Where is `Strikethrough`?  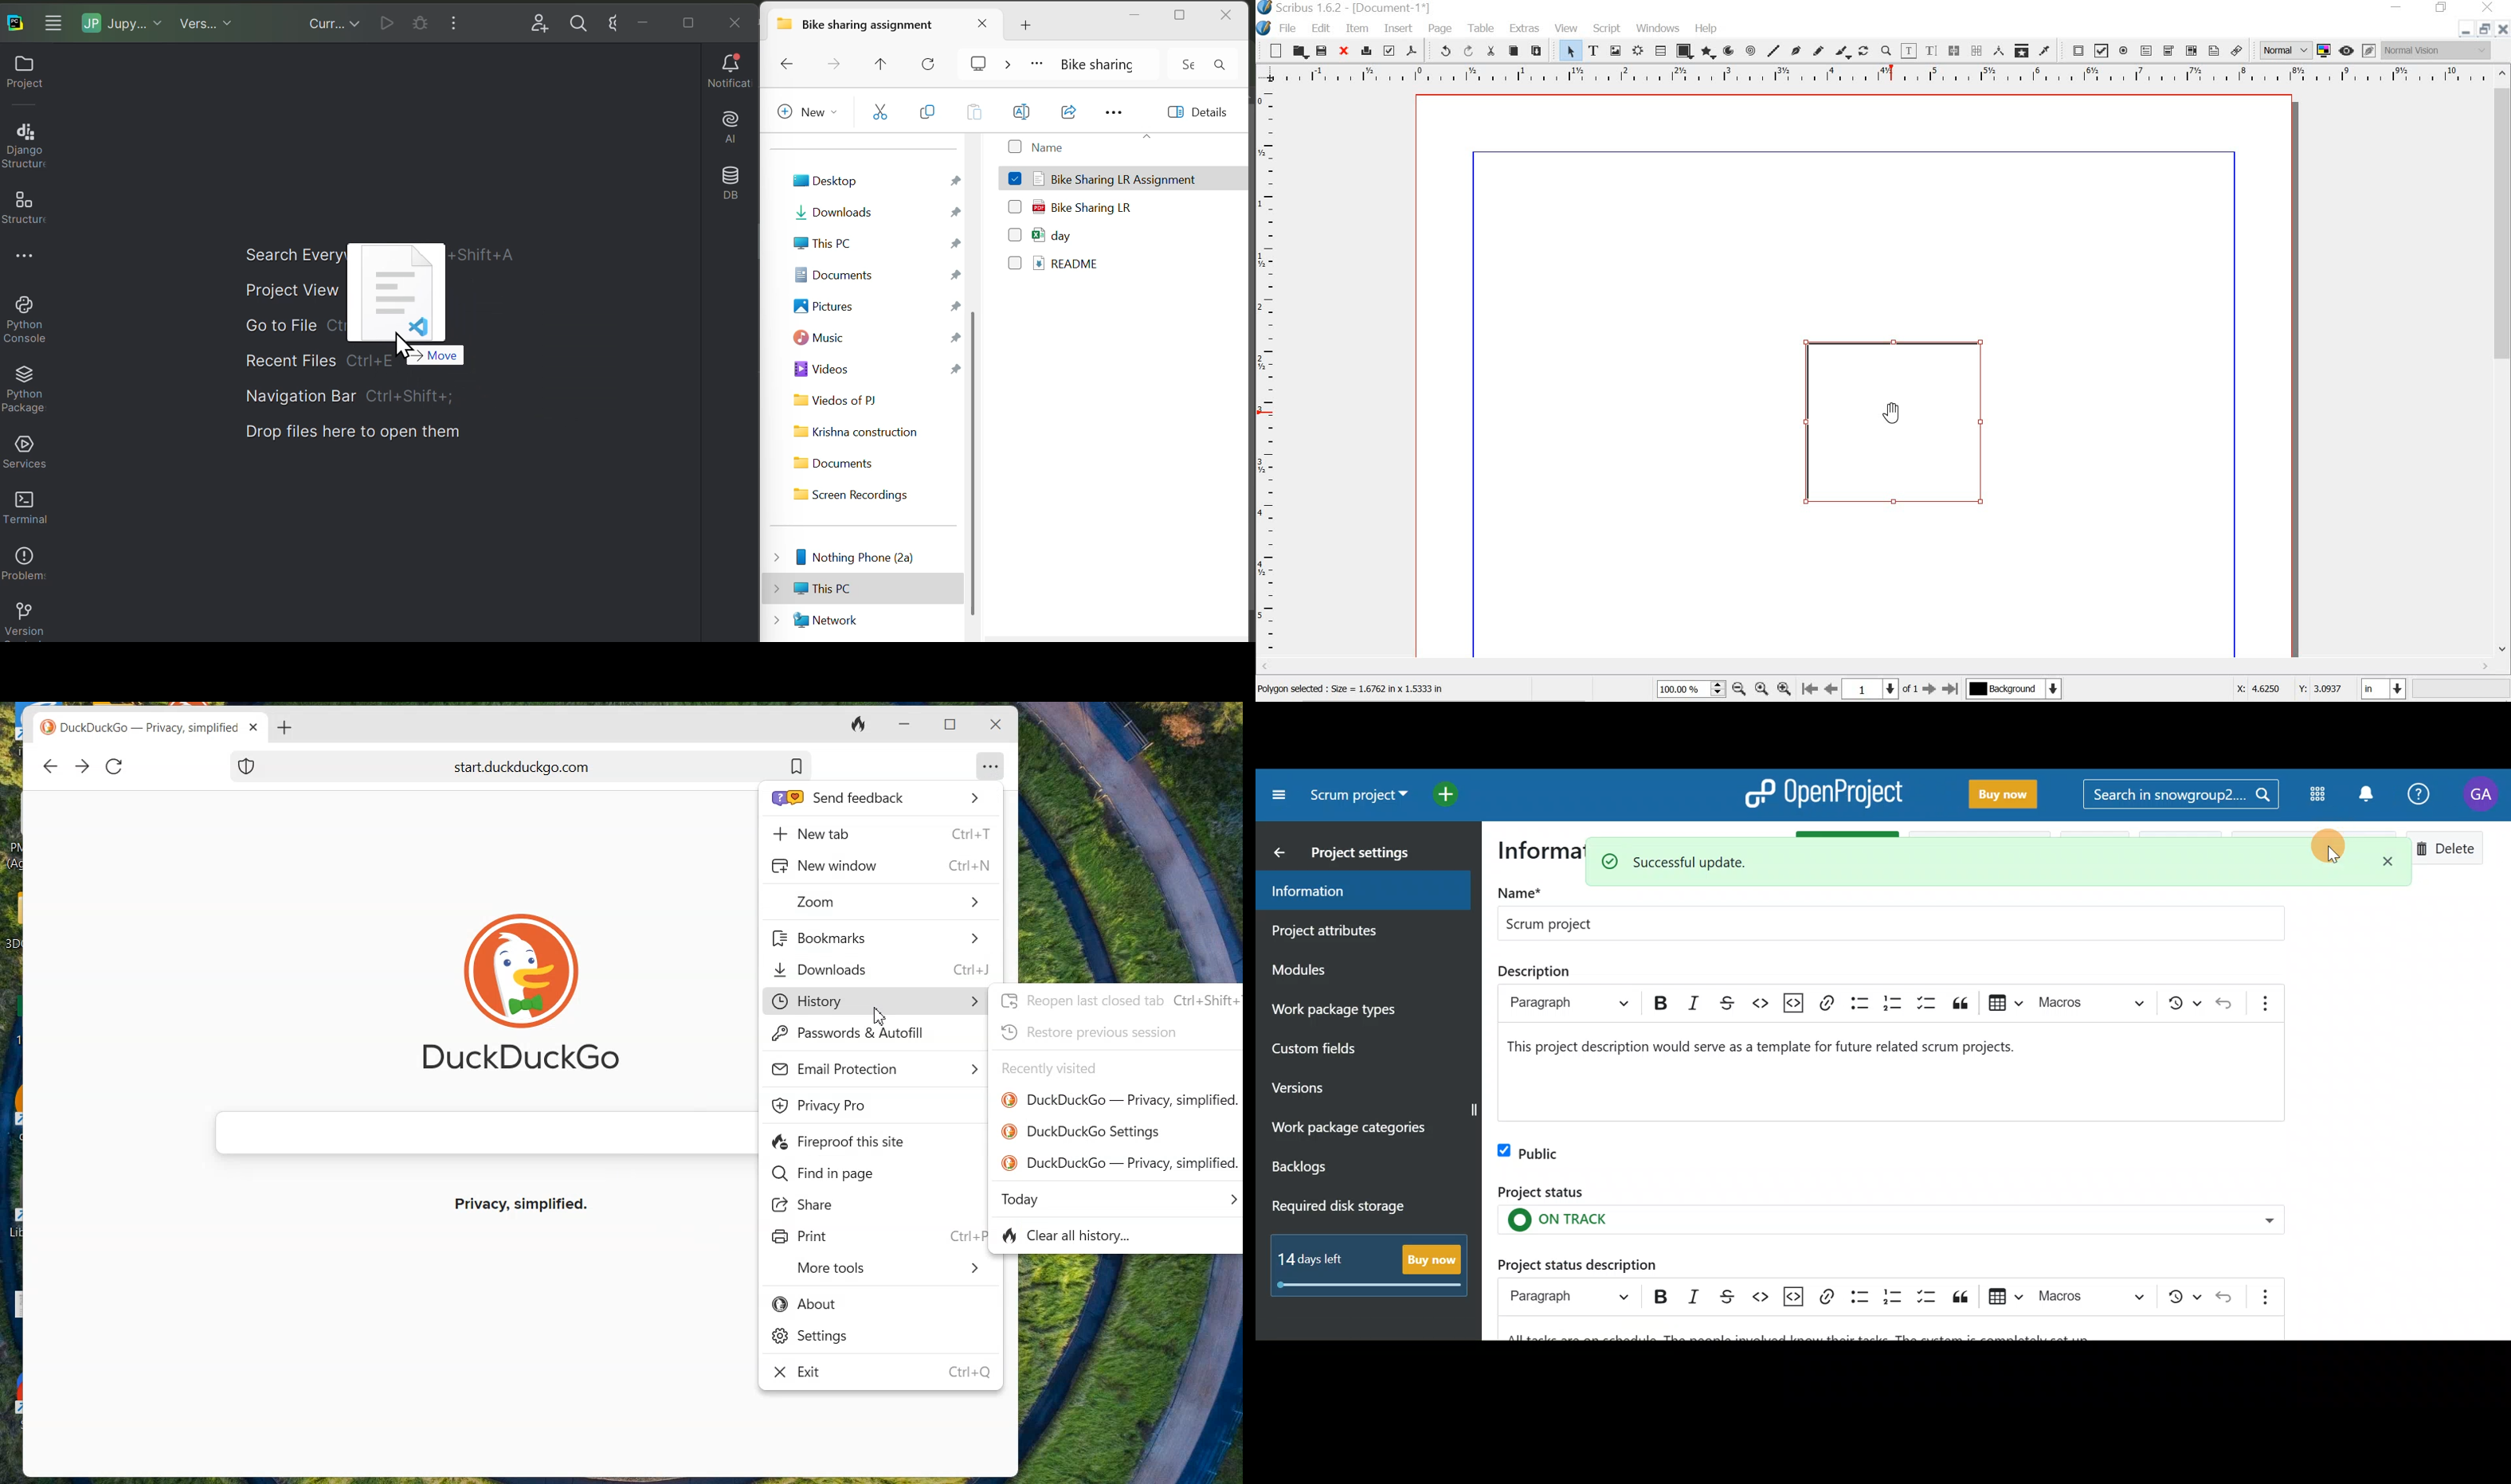 Strikethrough is located at coordinates (1731, 1295).